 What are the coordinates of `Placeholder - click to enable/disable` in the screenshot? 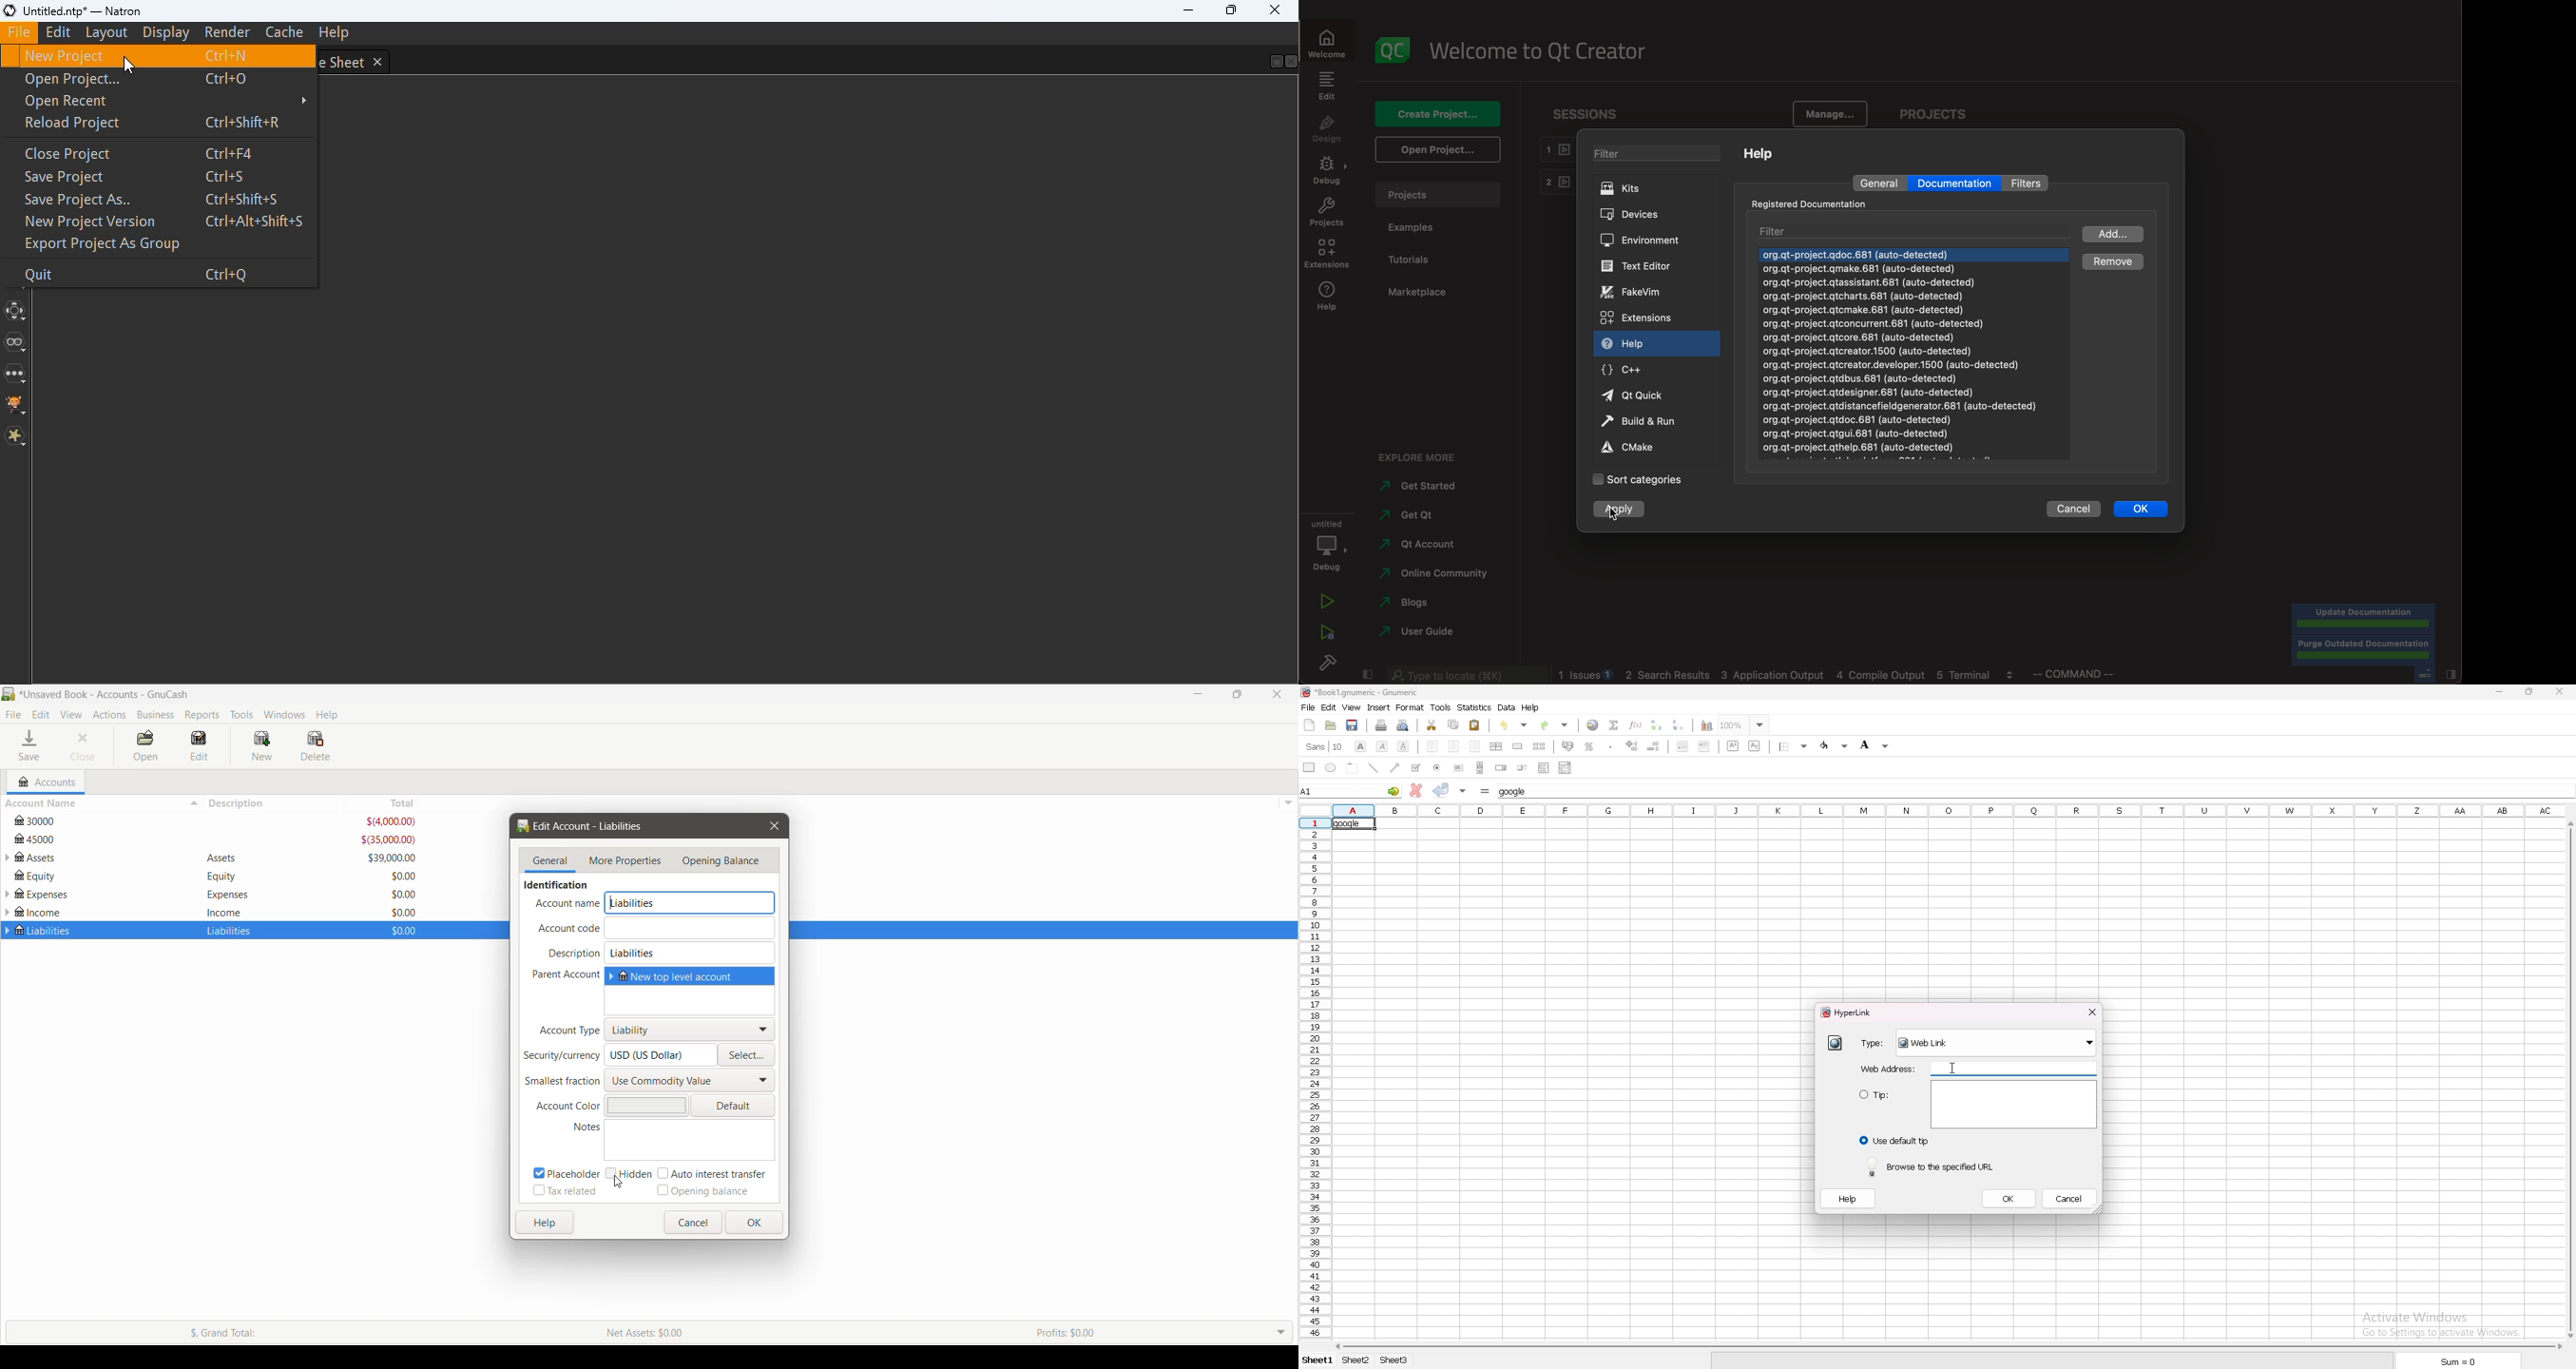 It's located at (562, 1173).